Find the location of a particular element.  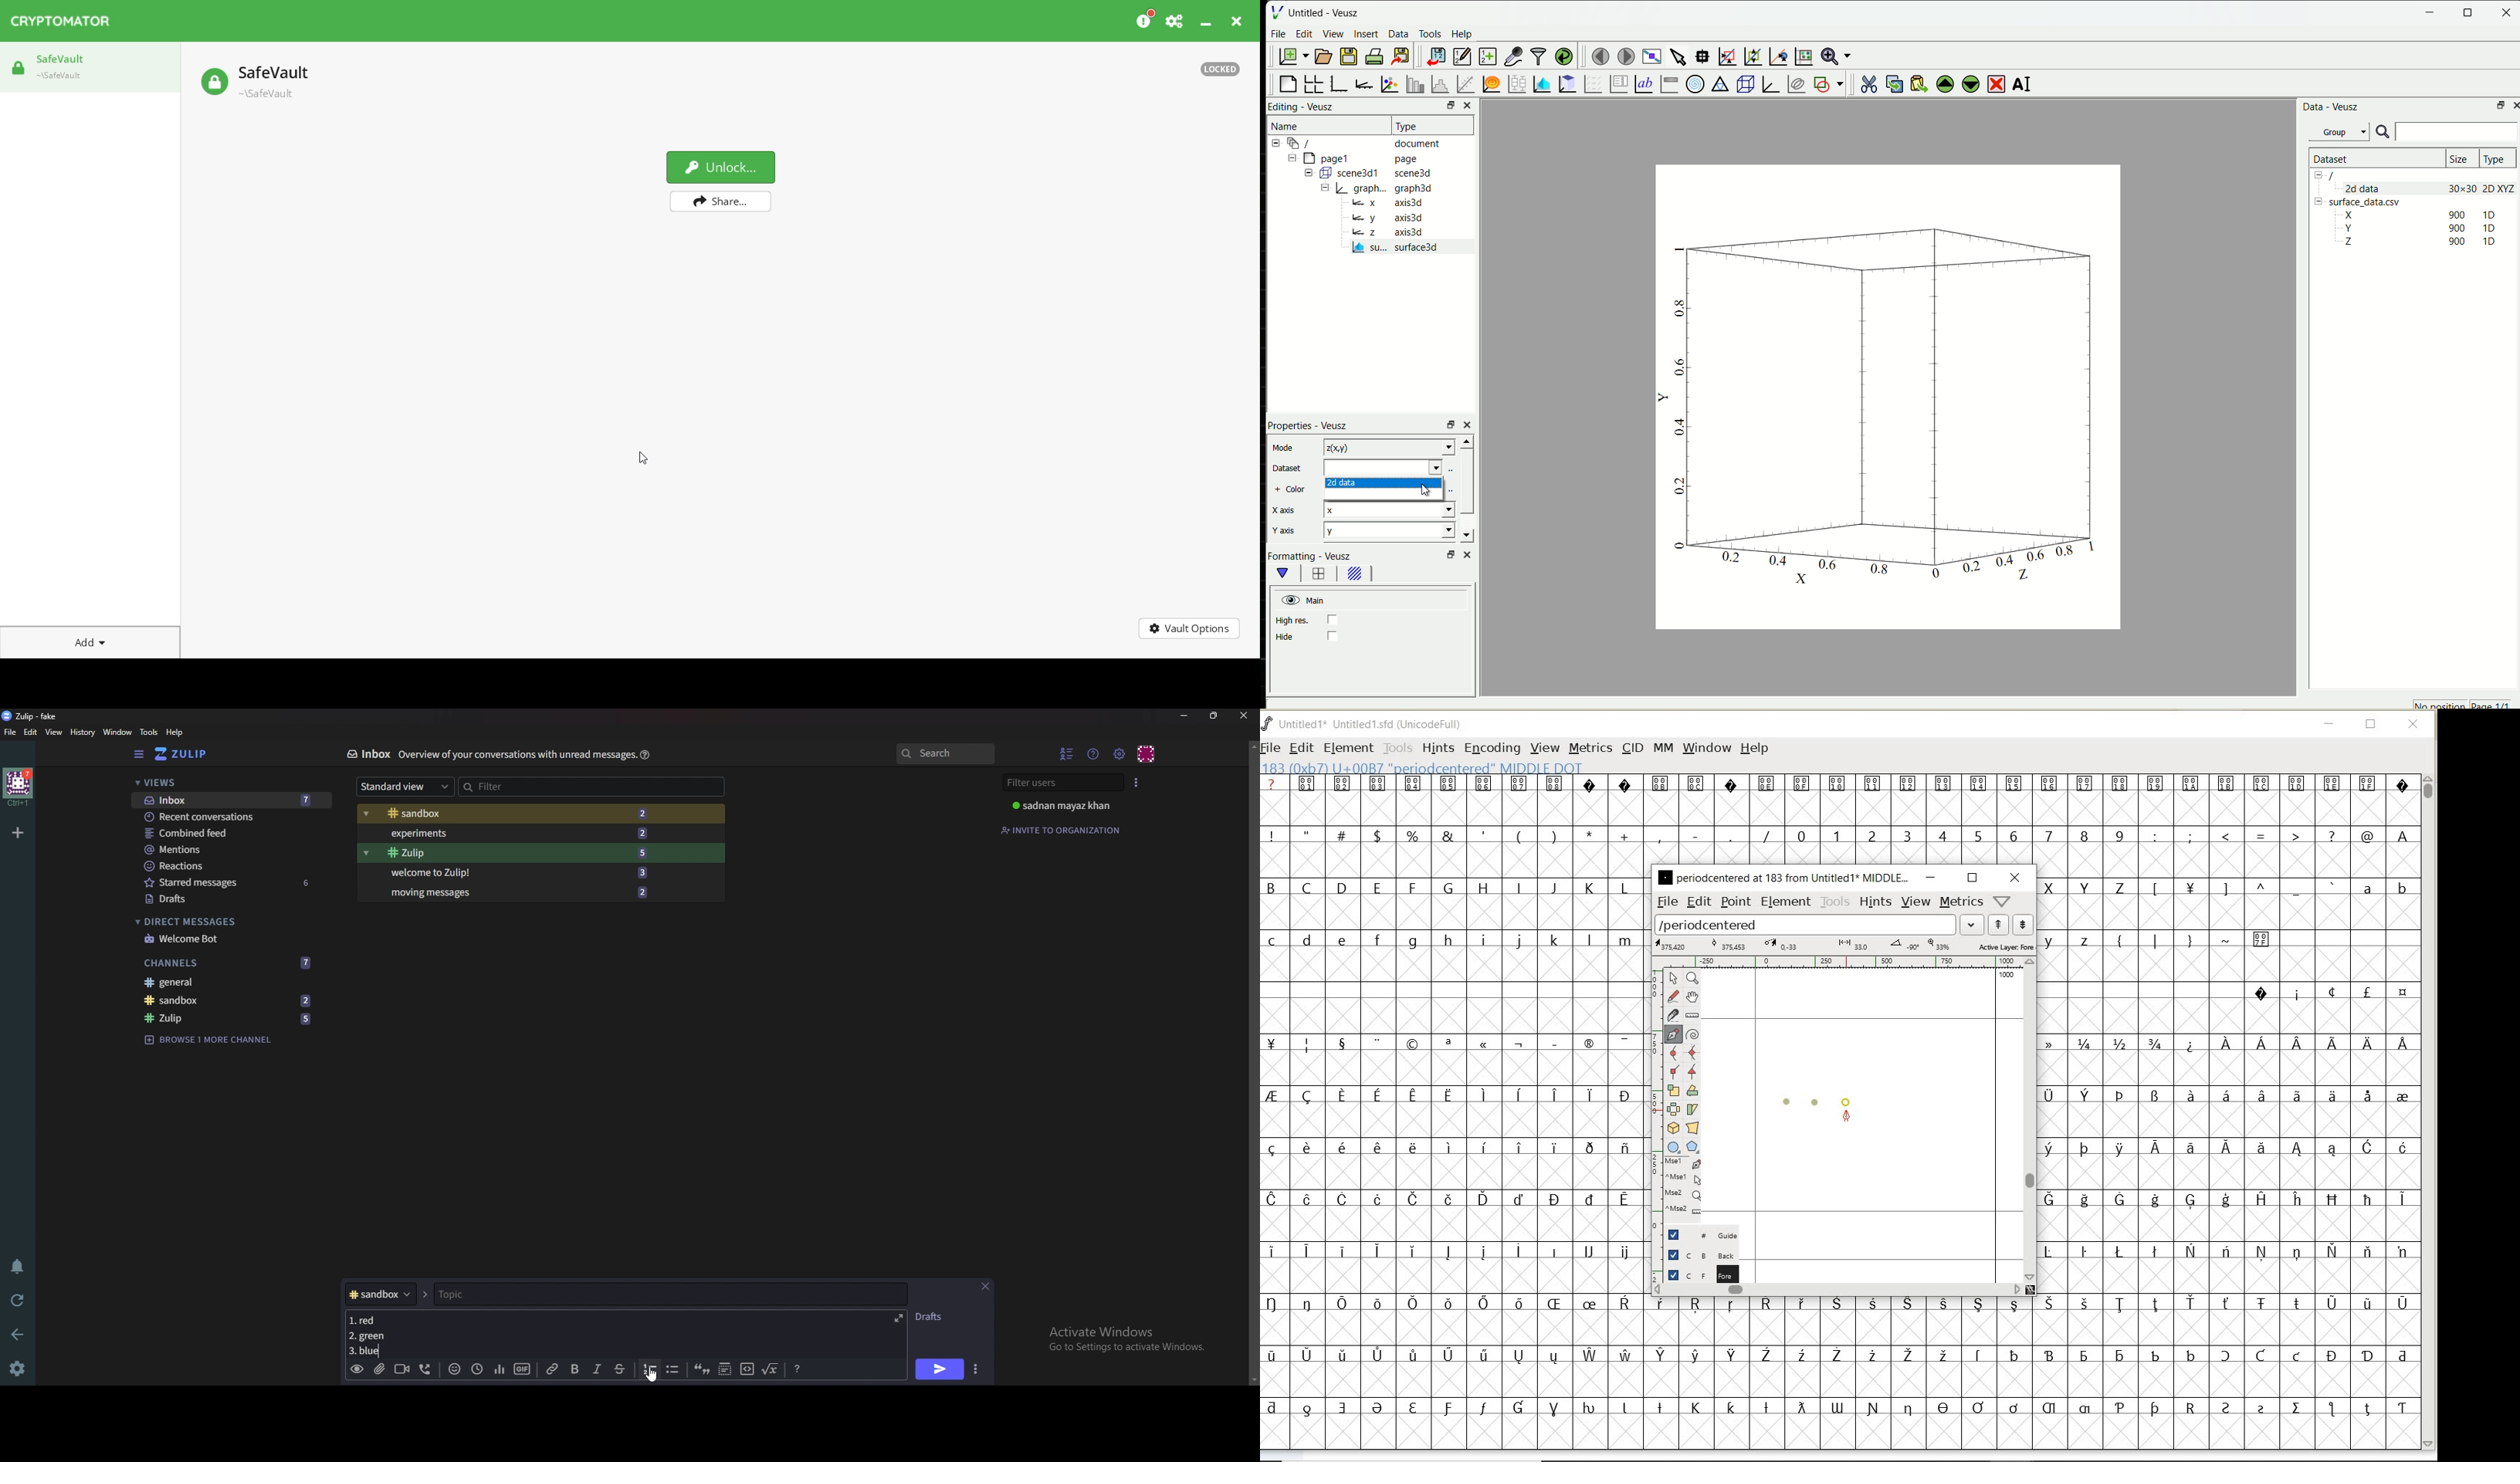

Drafts is located at coordinates (226, 899).